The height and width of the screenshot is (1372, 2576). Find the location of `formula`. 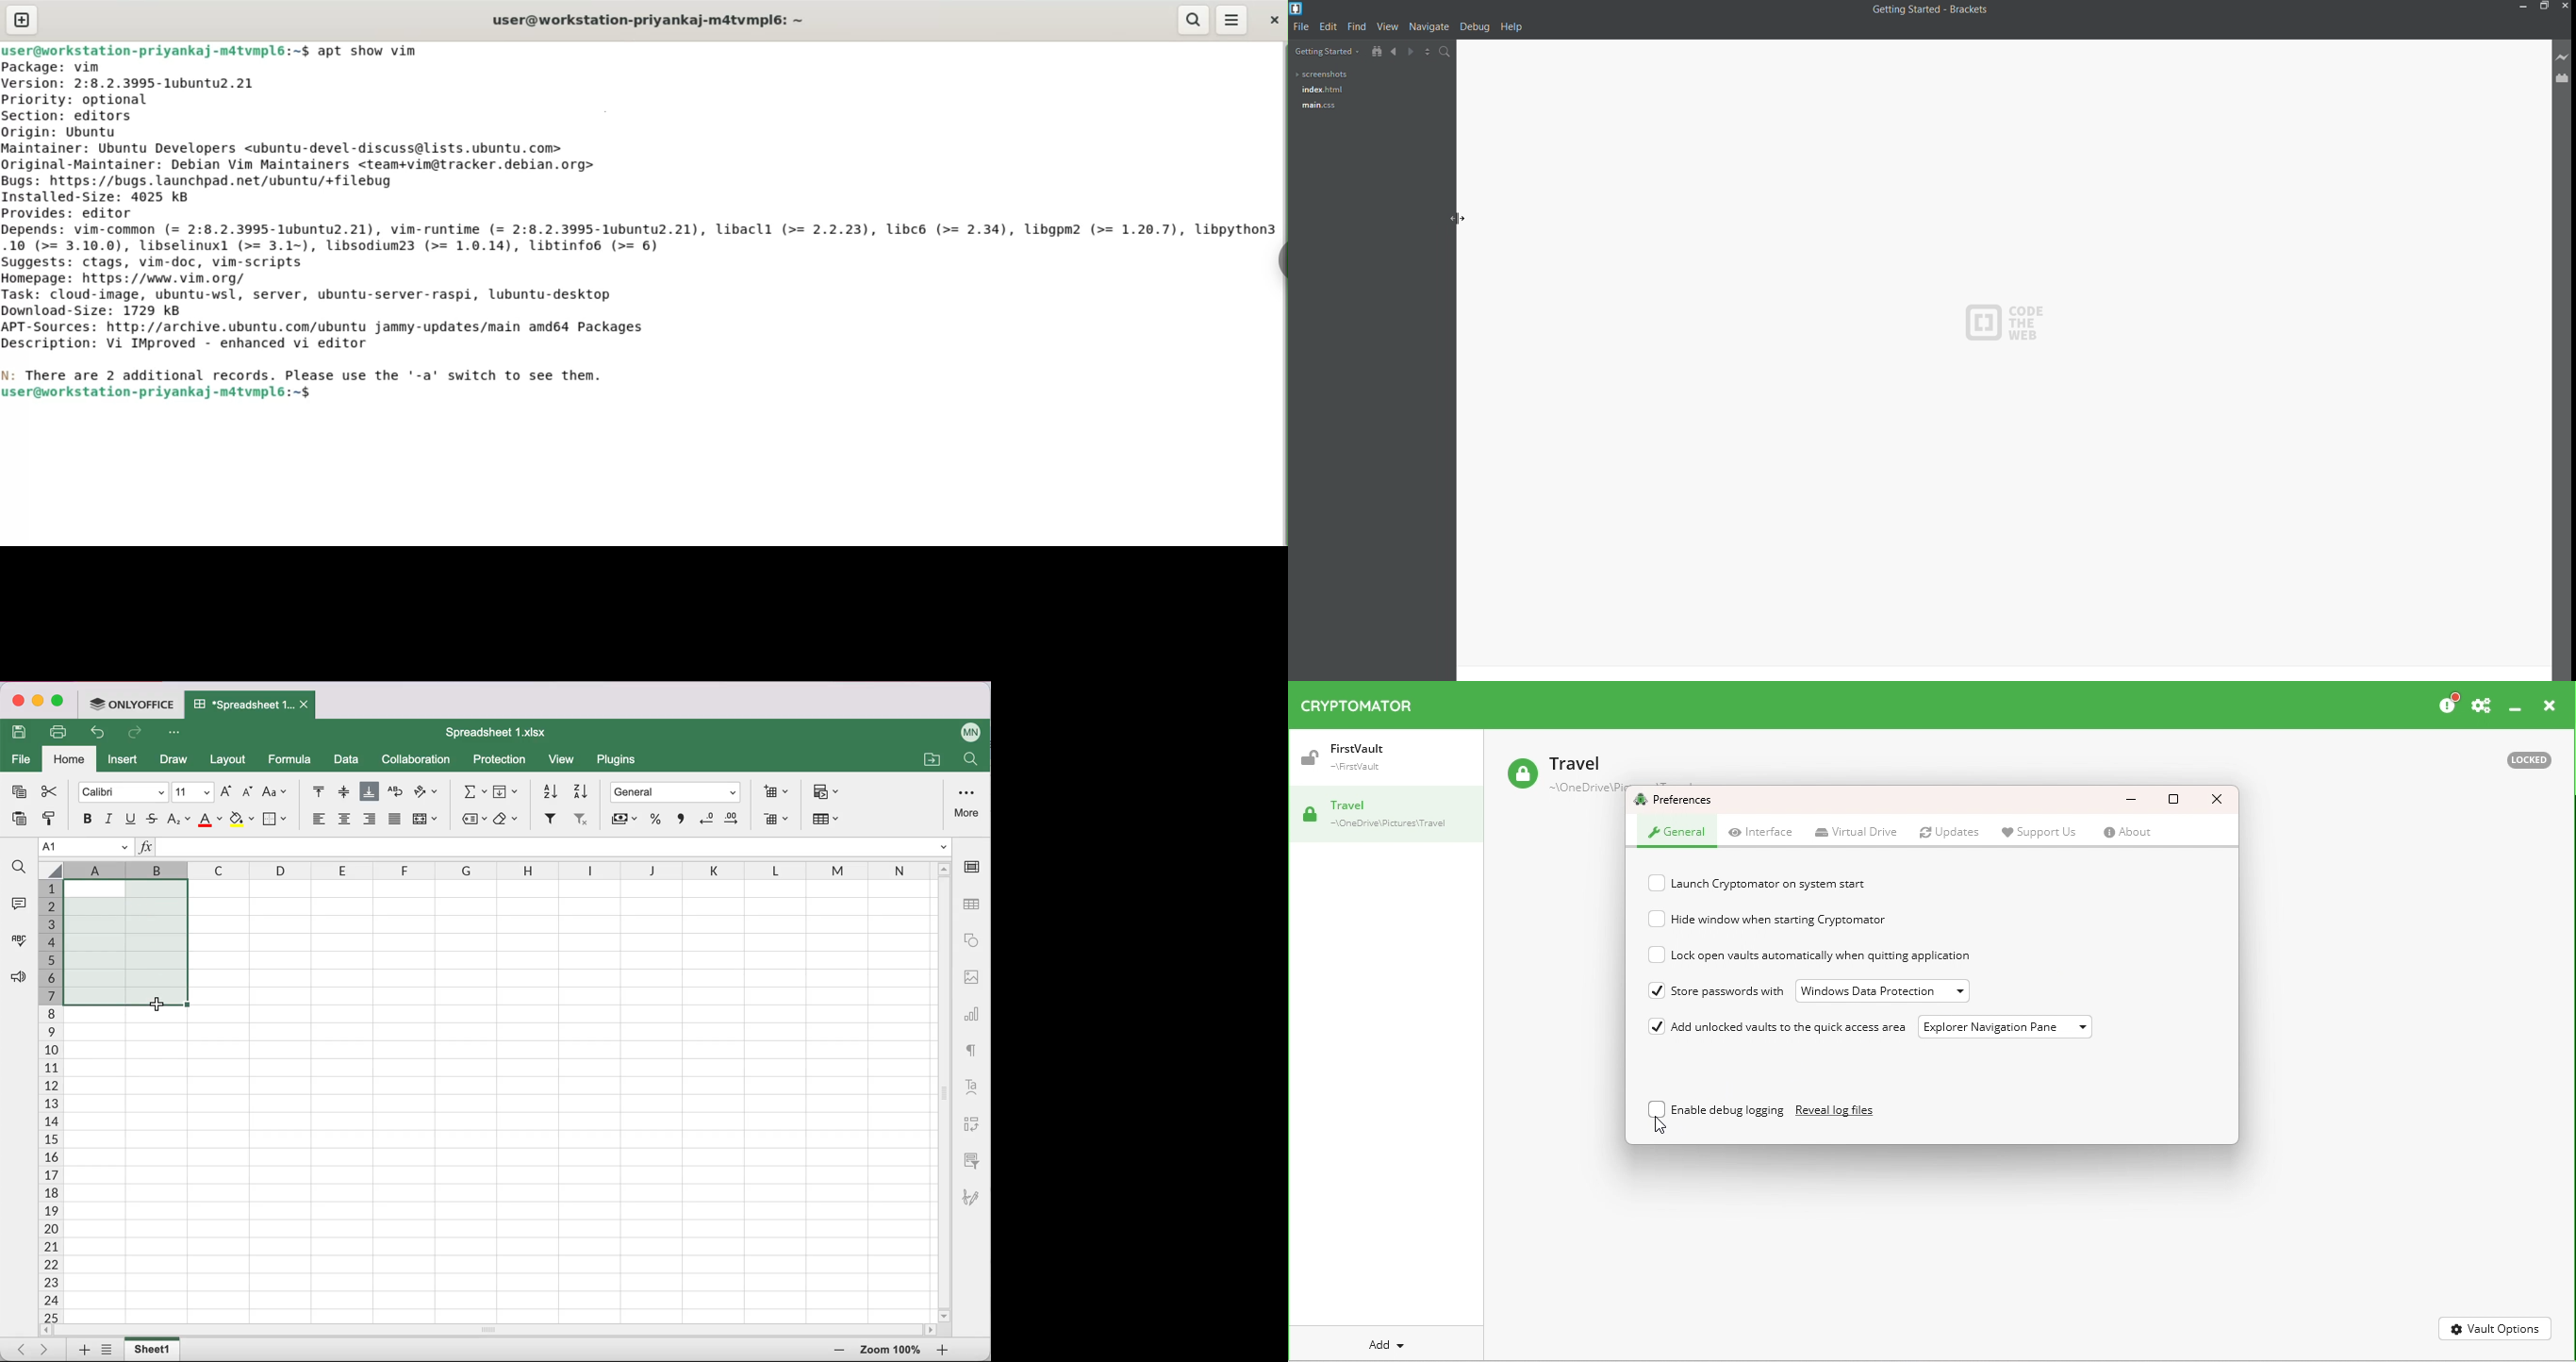

formula is located at coordinates (293, 759).